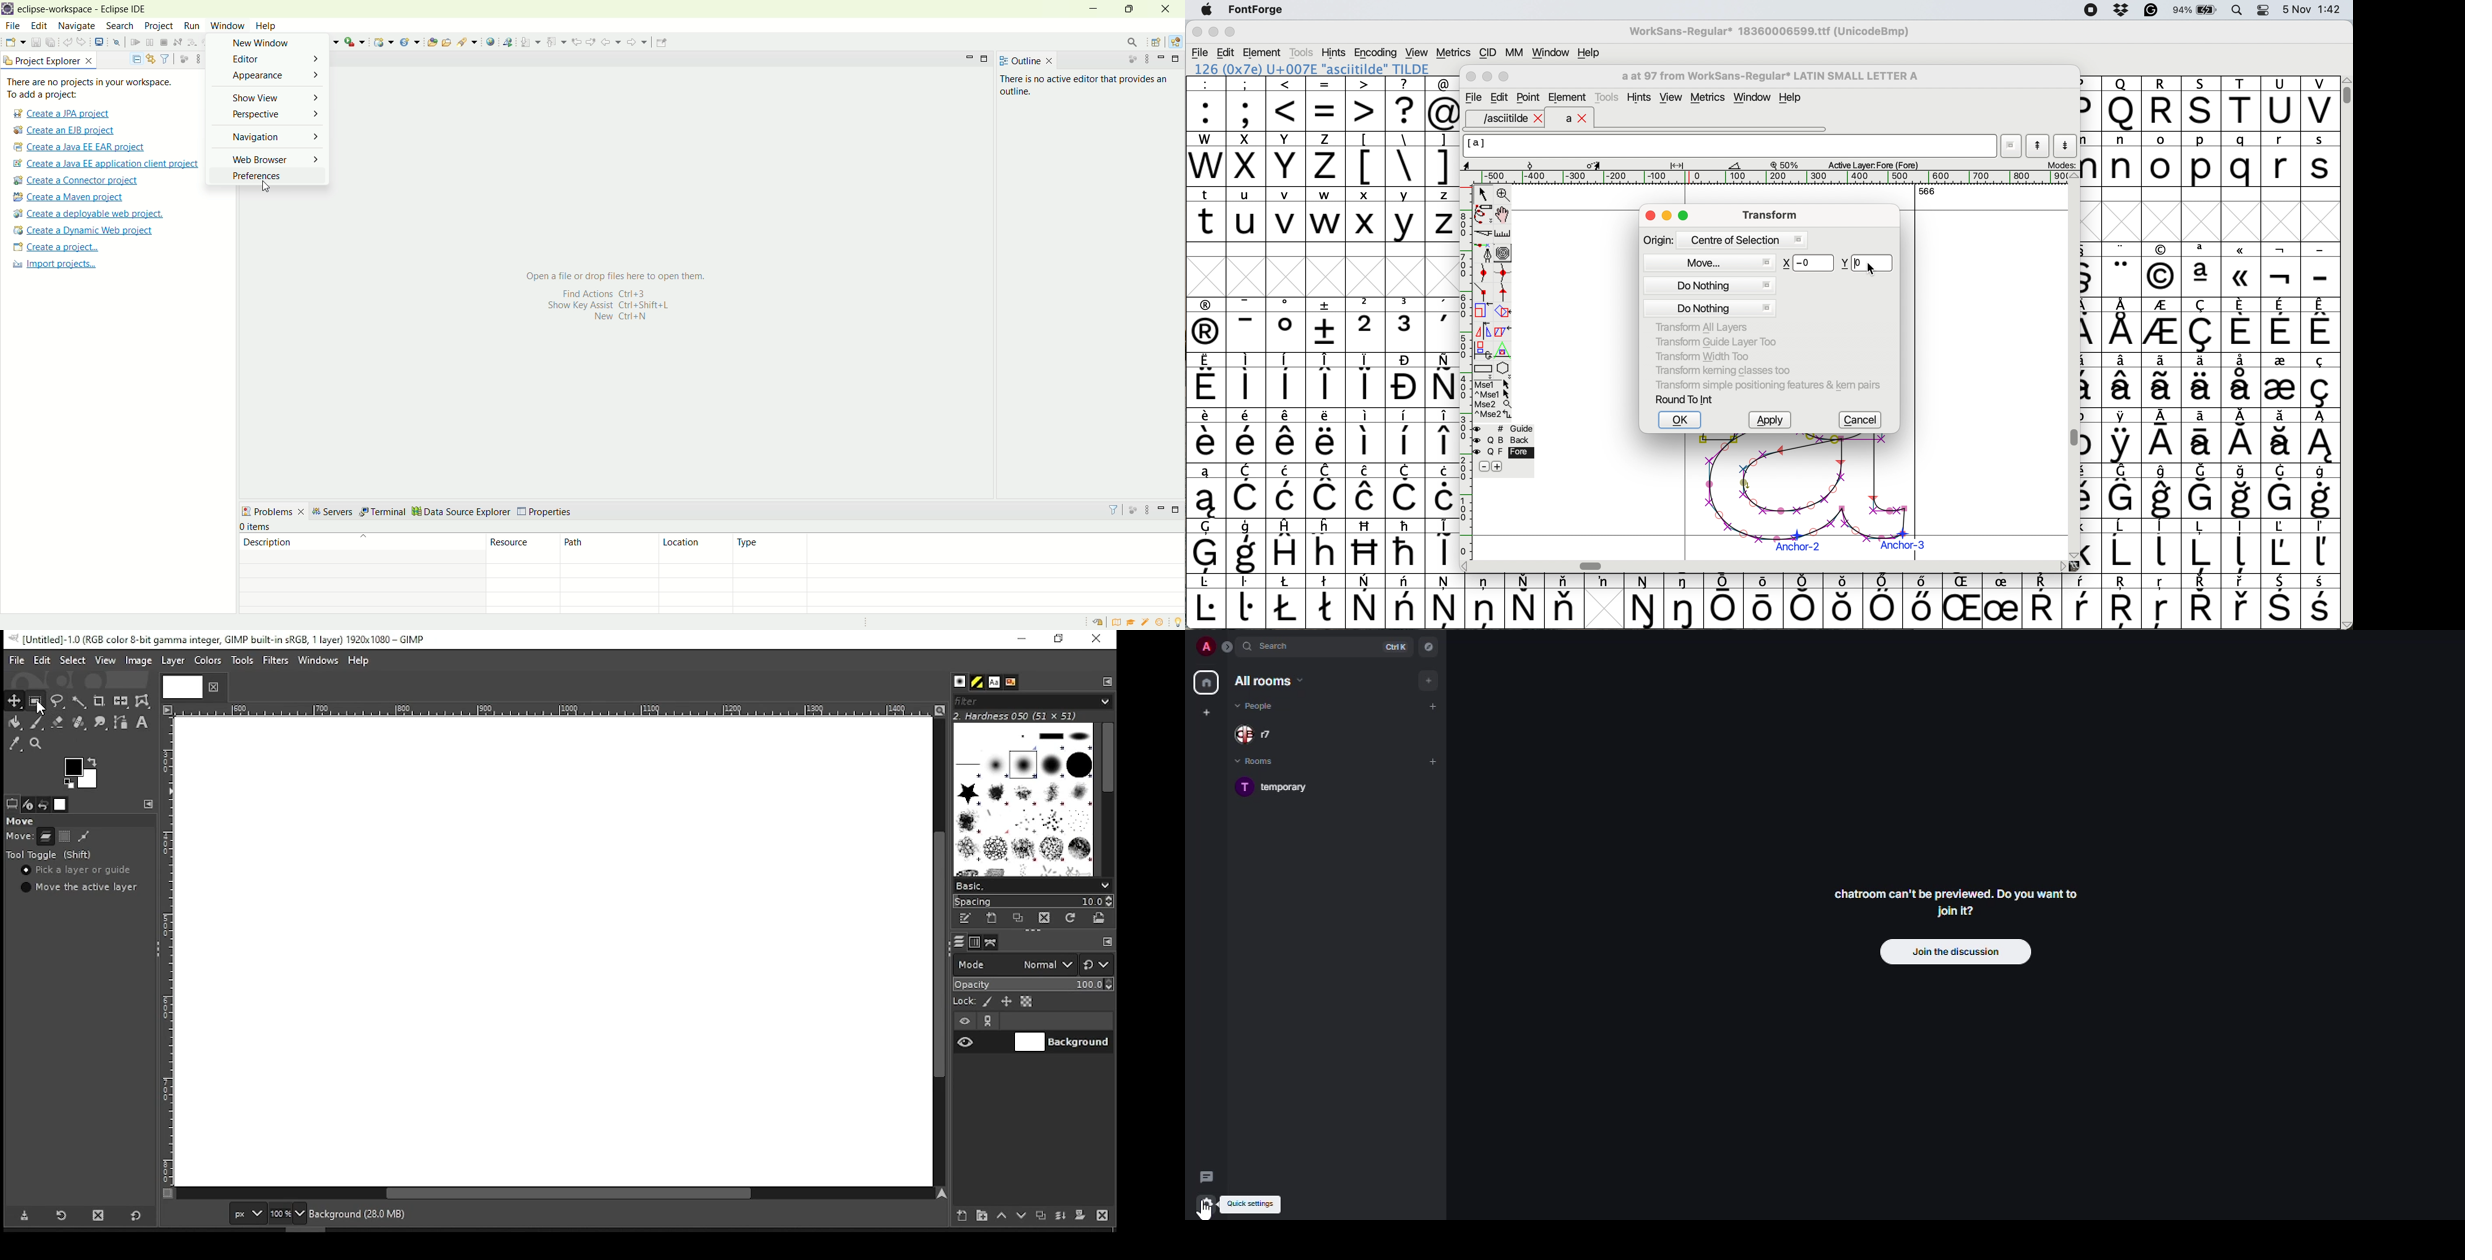  What do you see at coordinates (464, 511) in the screenshot?
I see `data source explorer` at bounding box center [464, 511].